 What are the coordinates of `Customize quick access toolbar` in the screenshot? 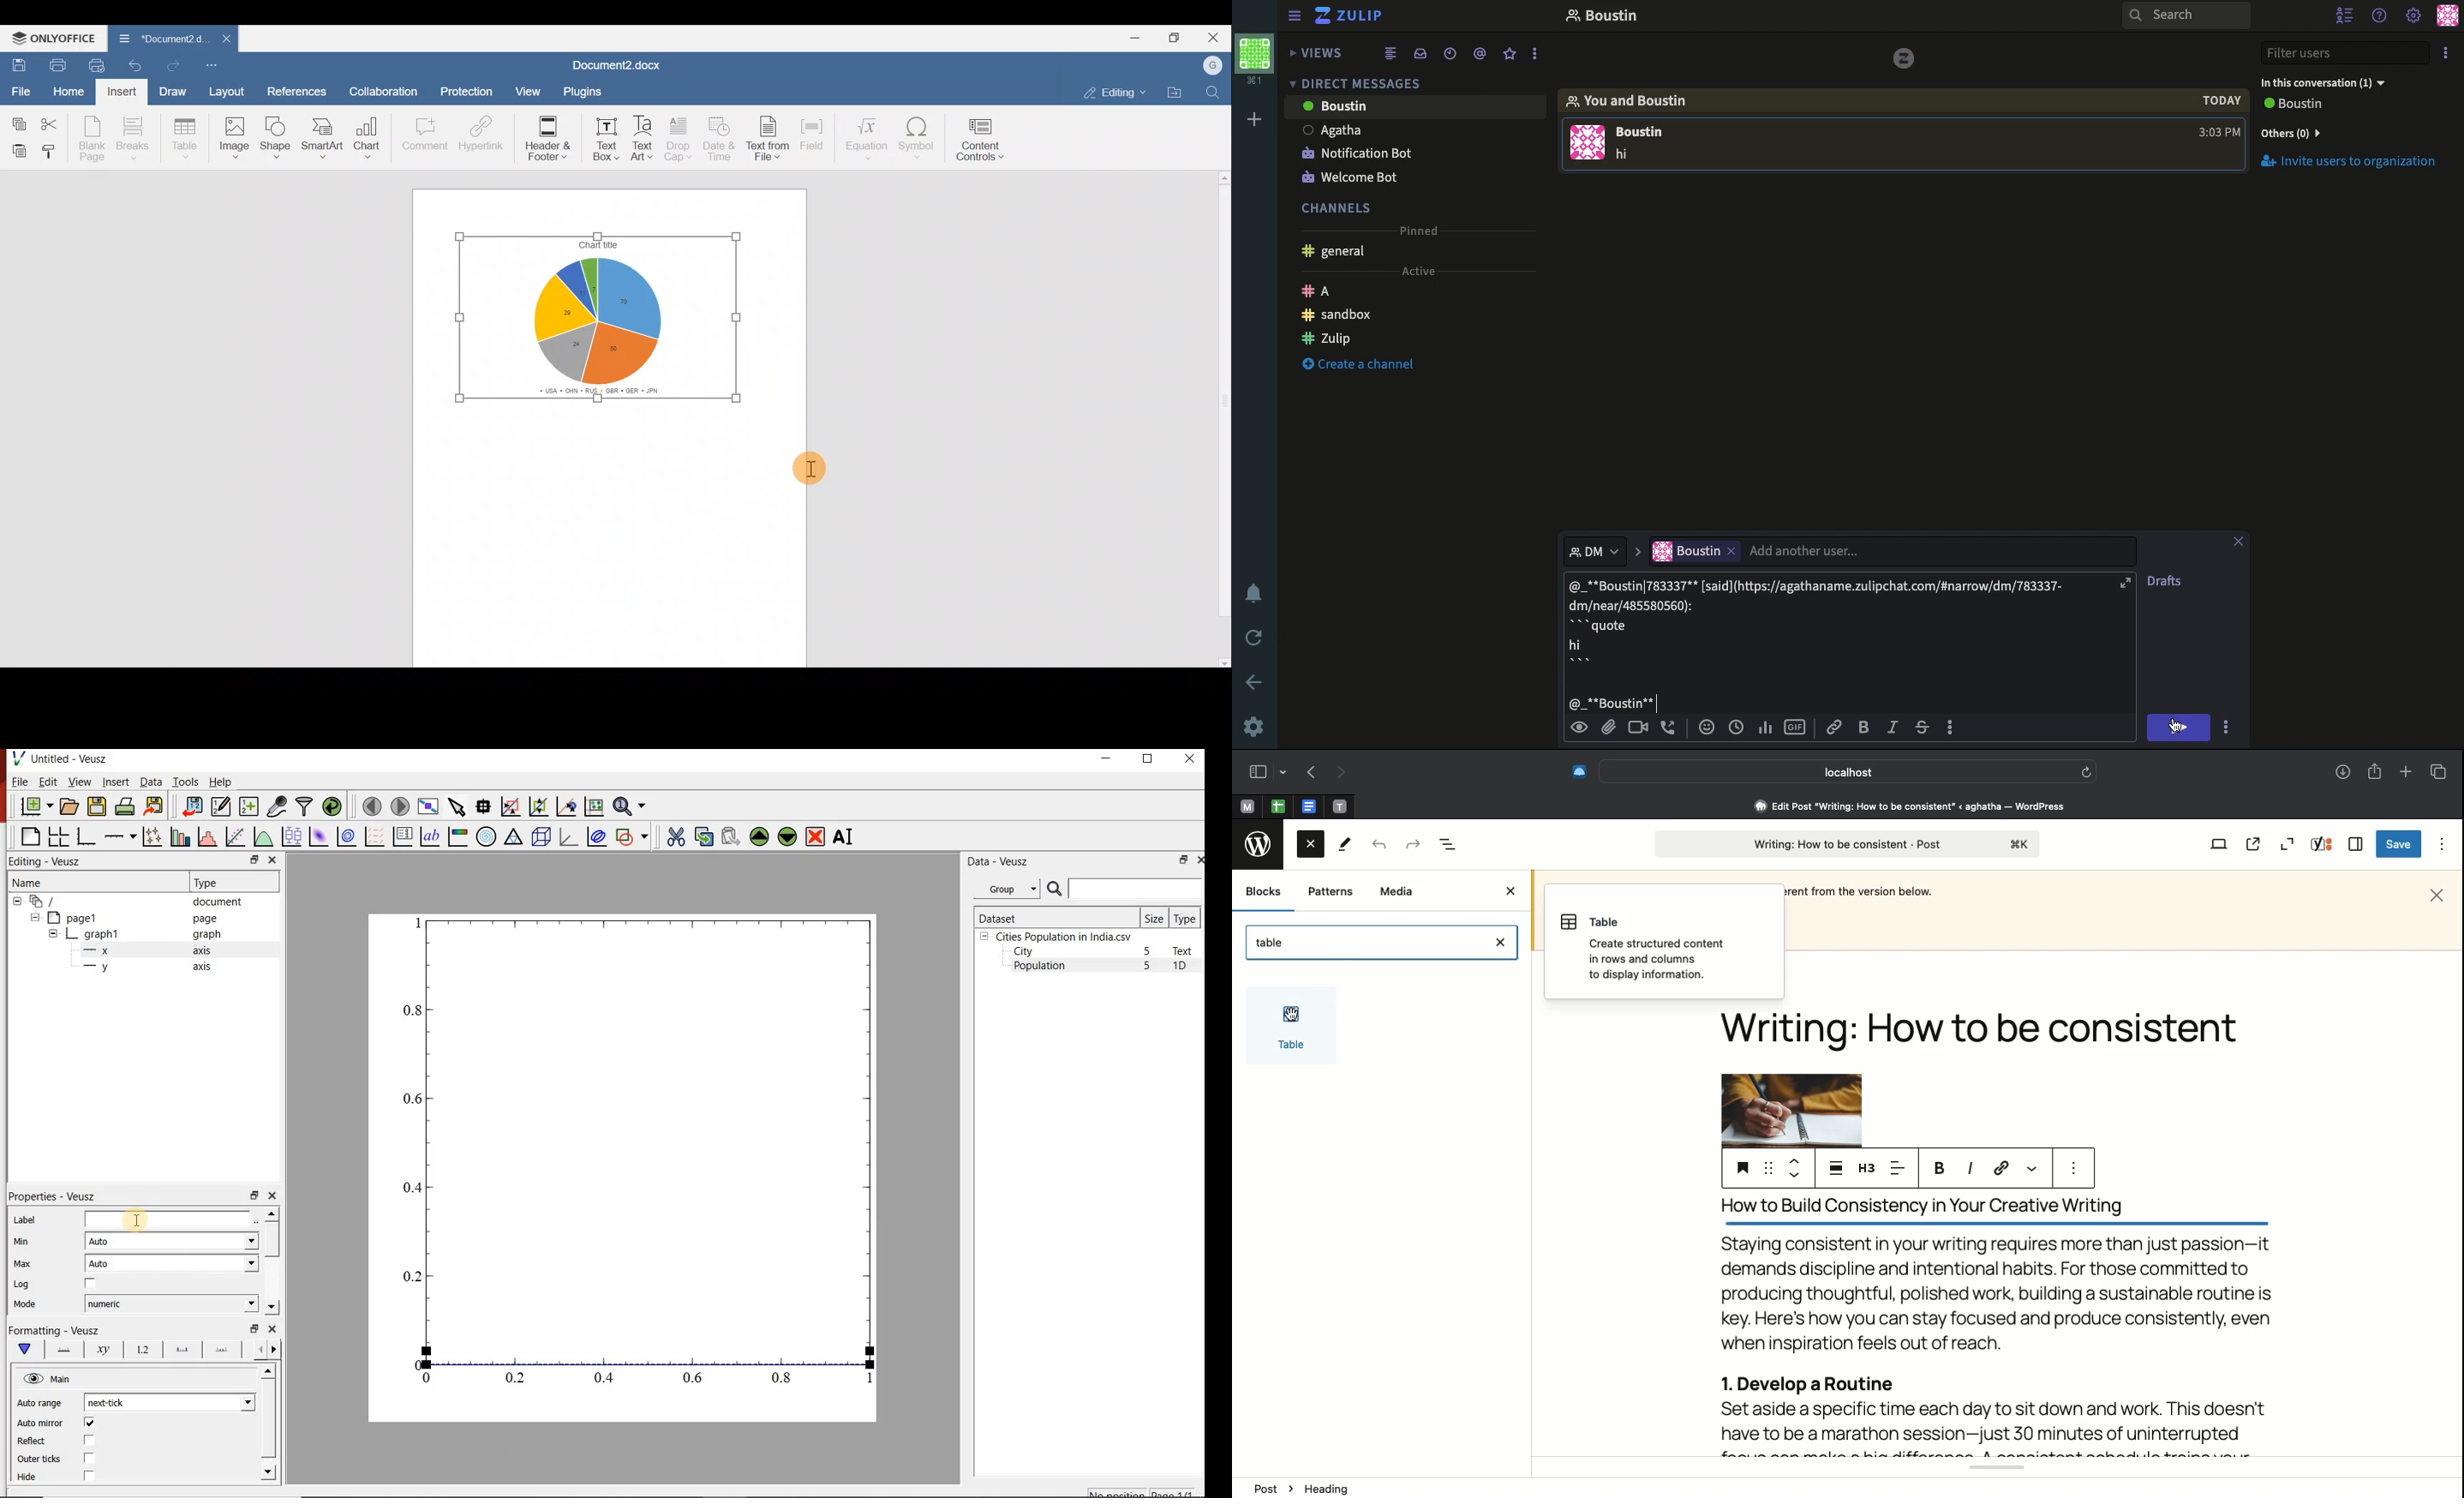 It's located at (217, 65).